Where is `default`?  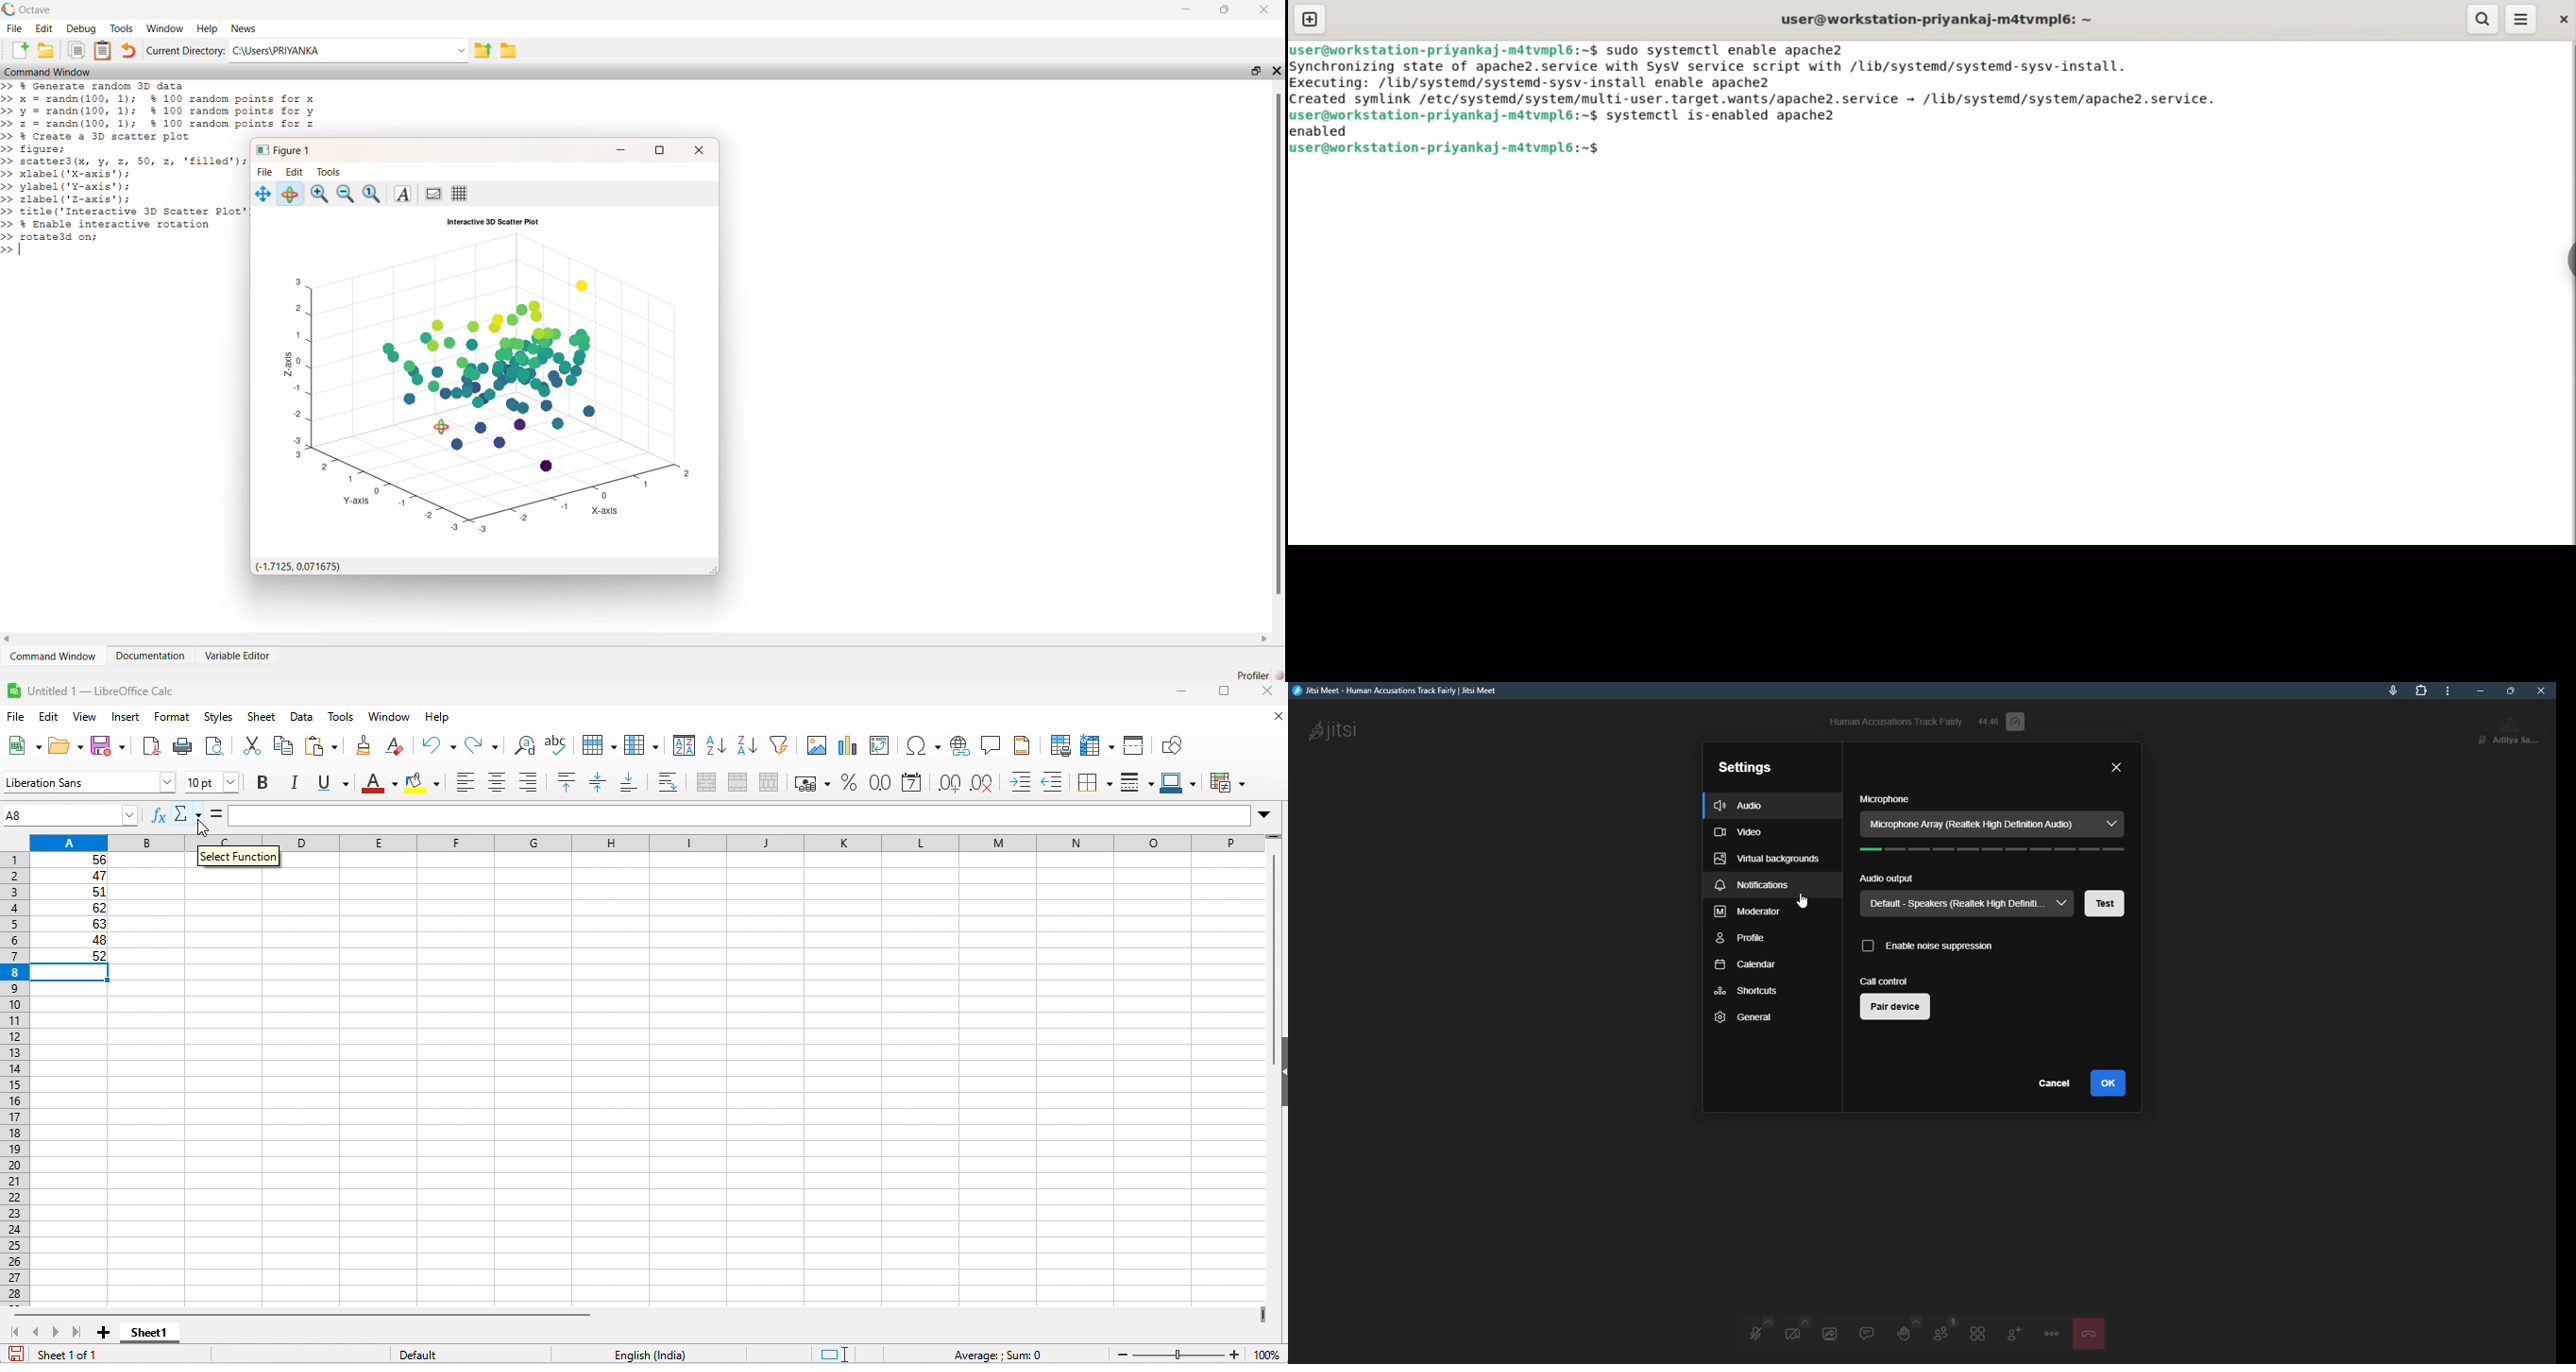
default is located at coordinates (1953, 903).